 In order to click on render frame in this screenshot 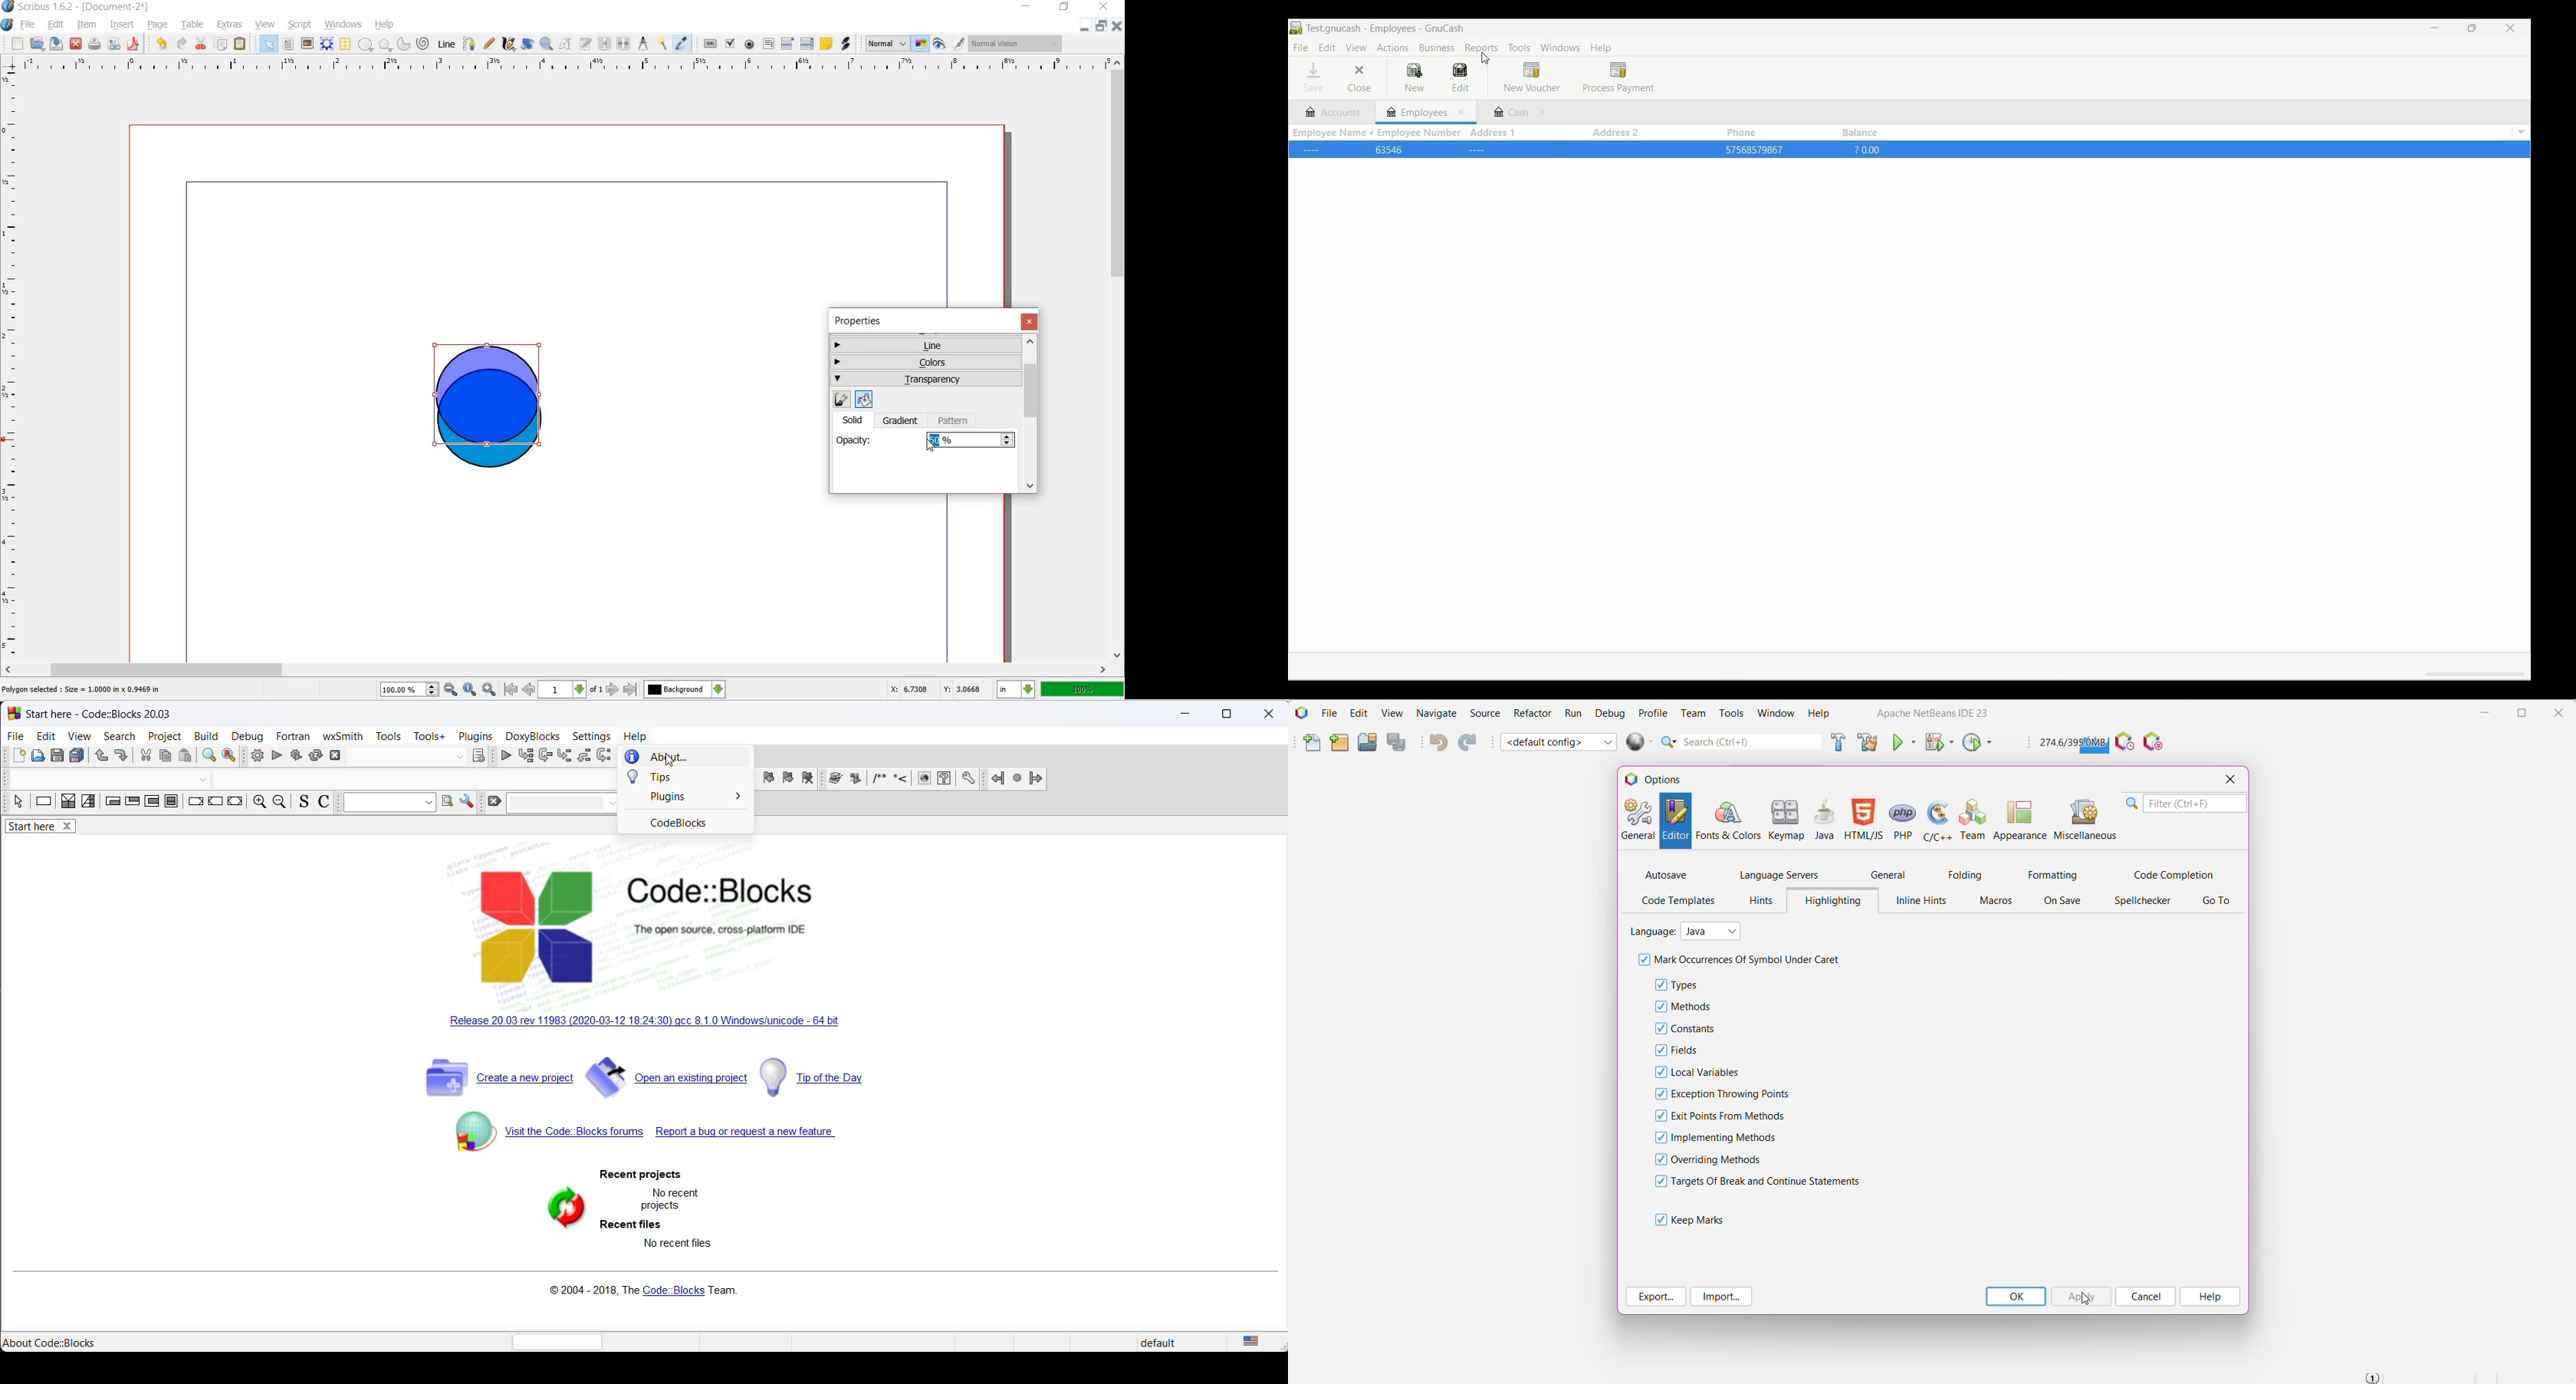, I will do `click(326, 43)`.